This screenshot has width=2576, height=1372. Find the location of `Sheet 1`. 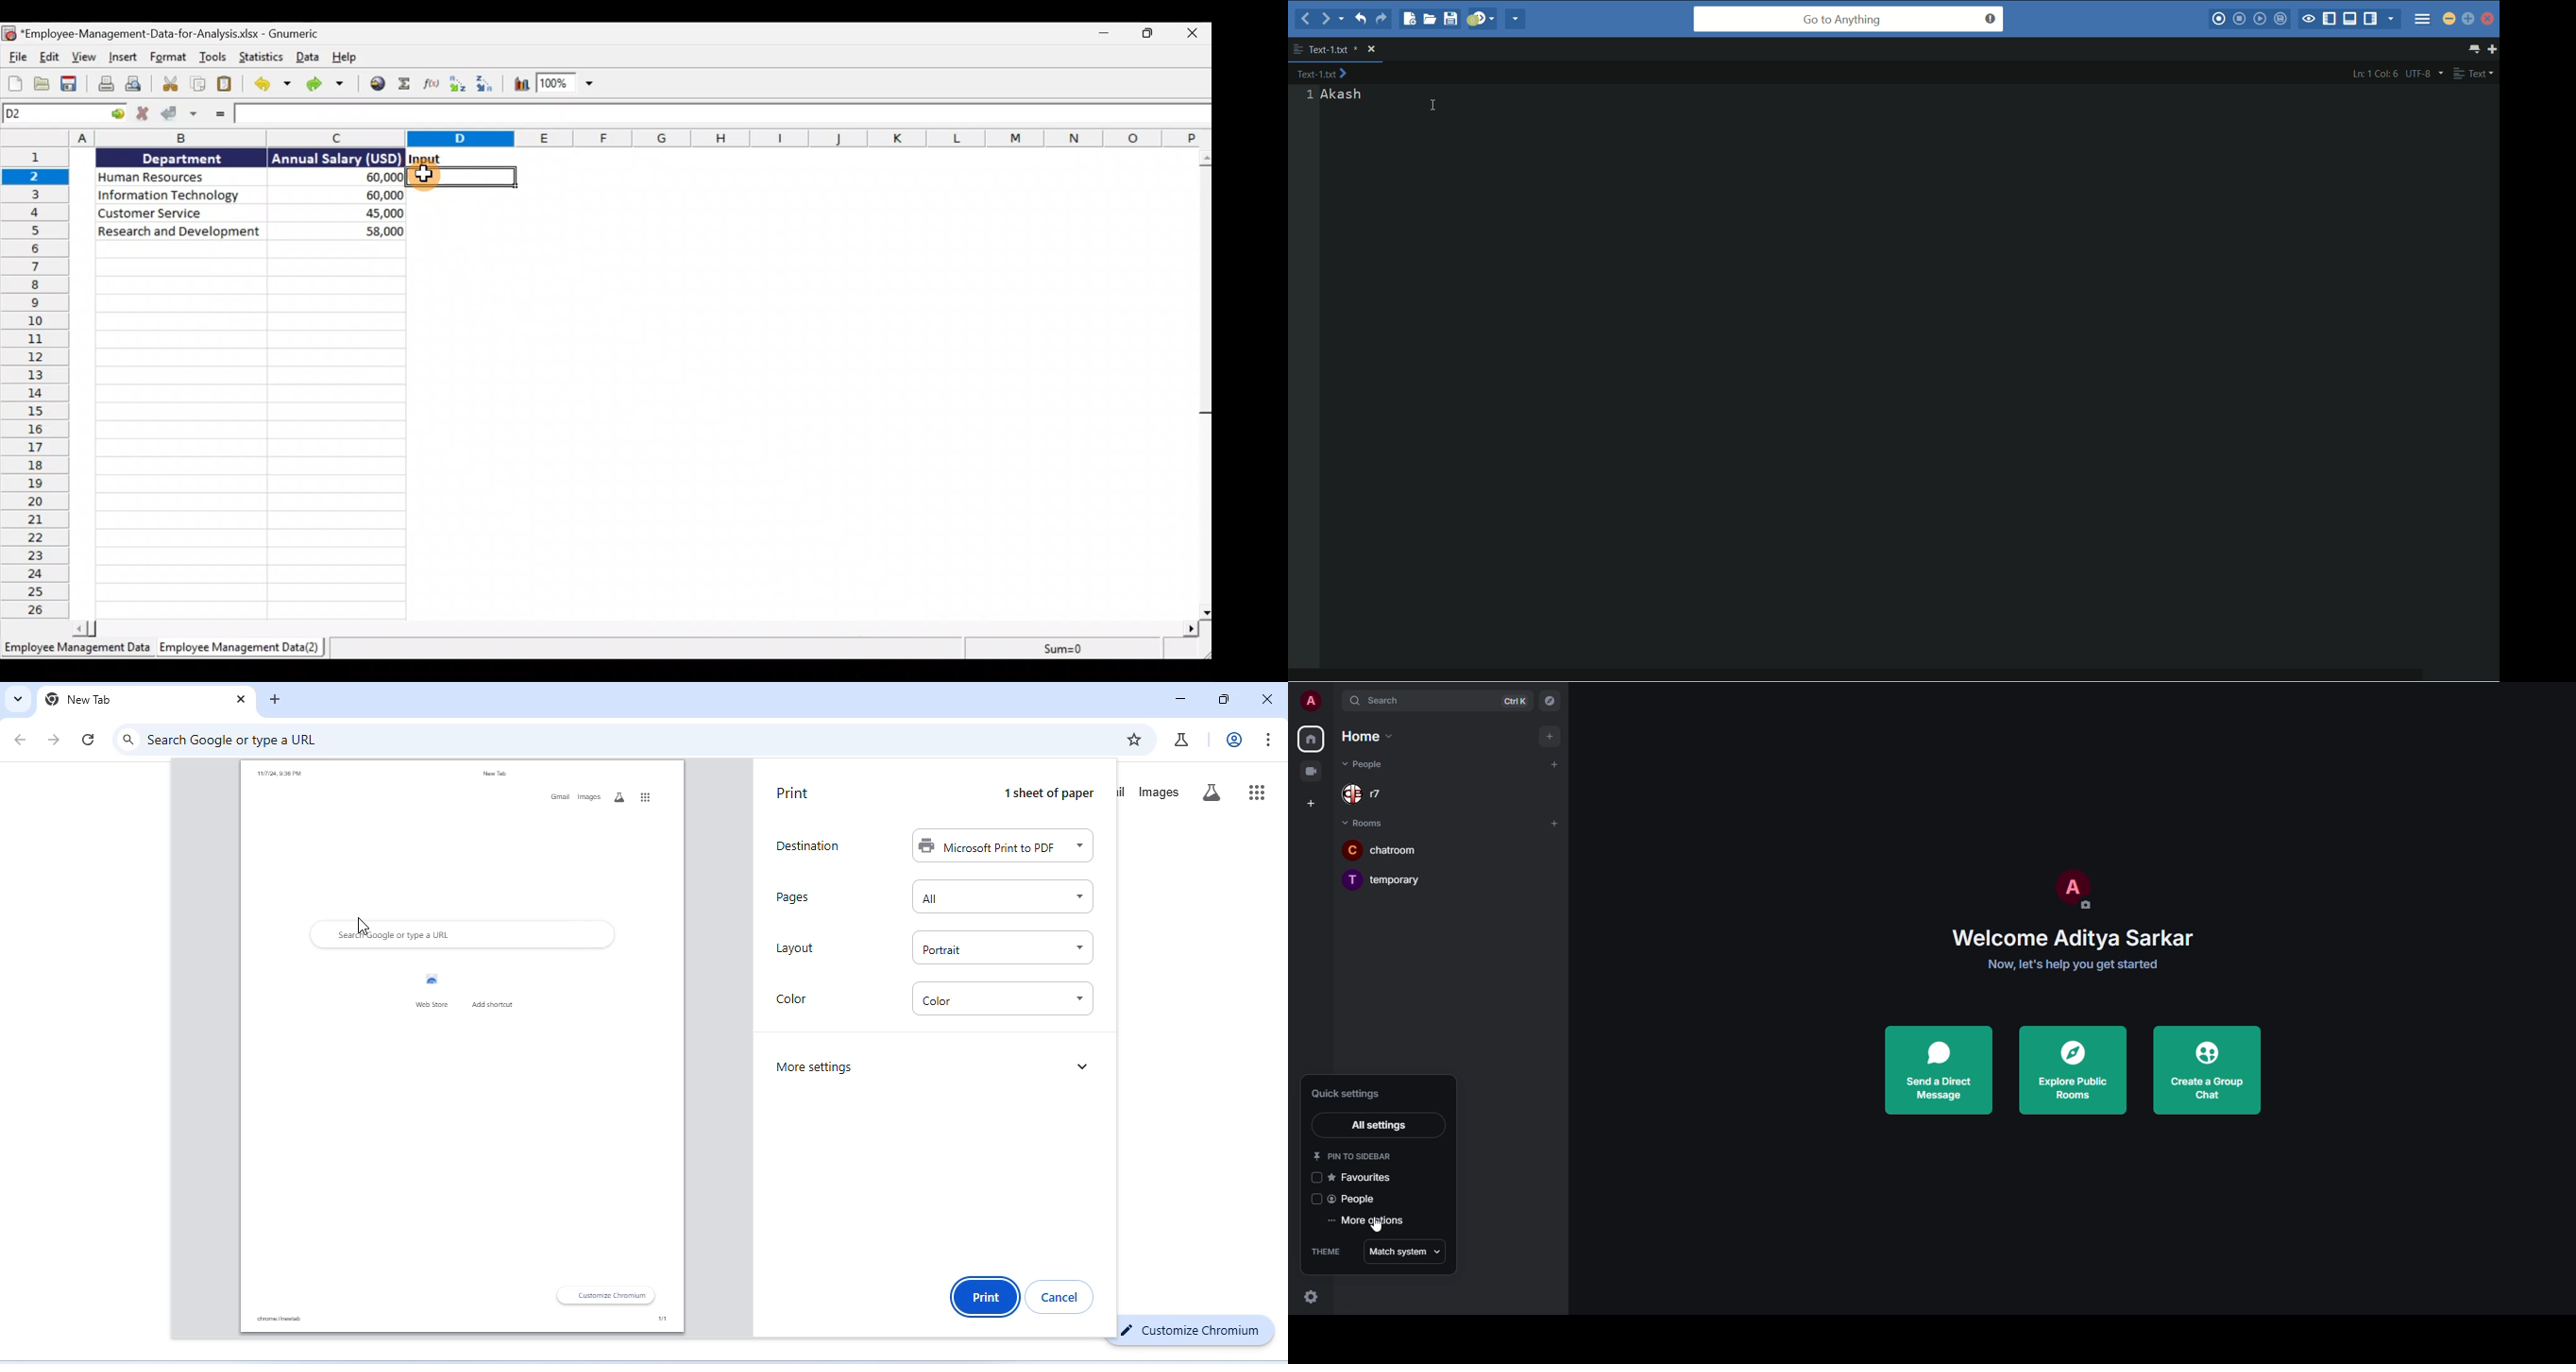

Sheet 1 is located at coordinates (75, 647).